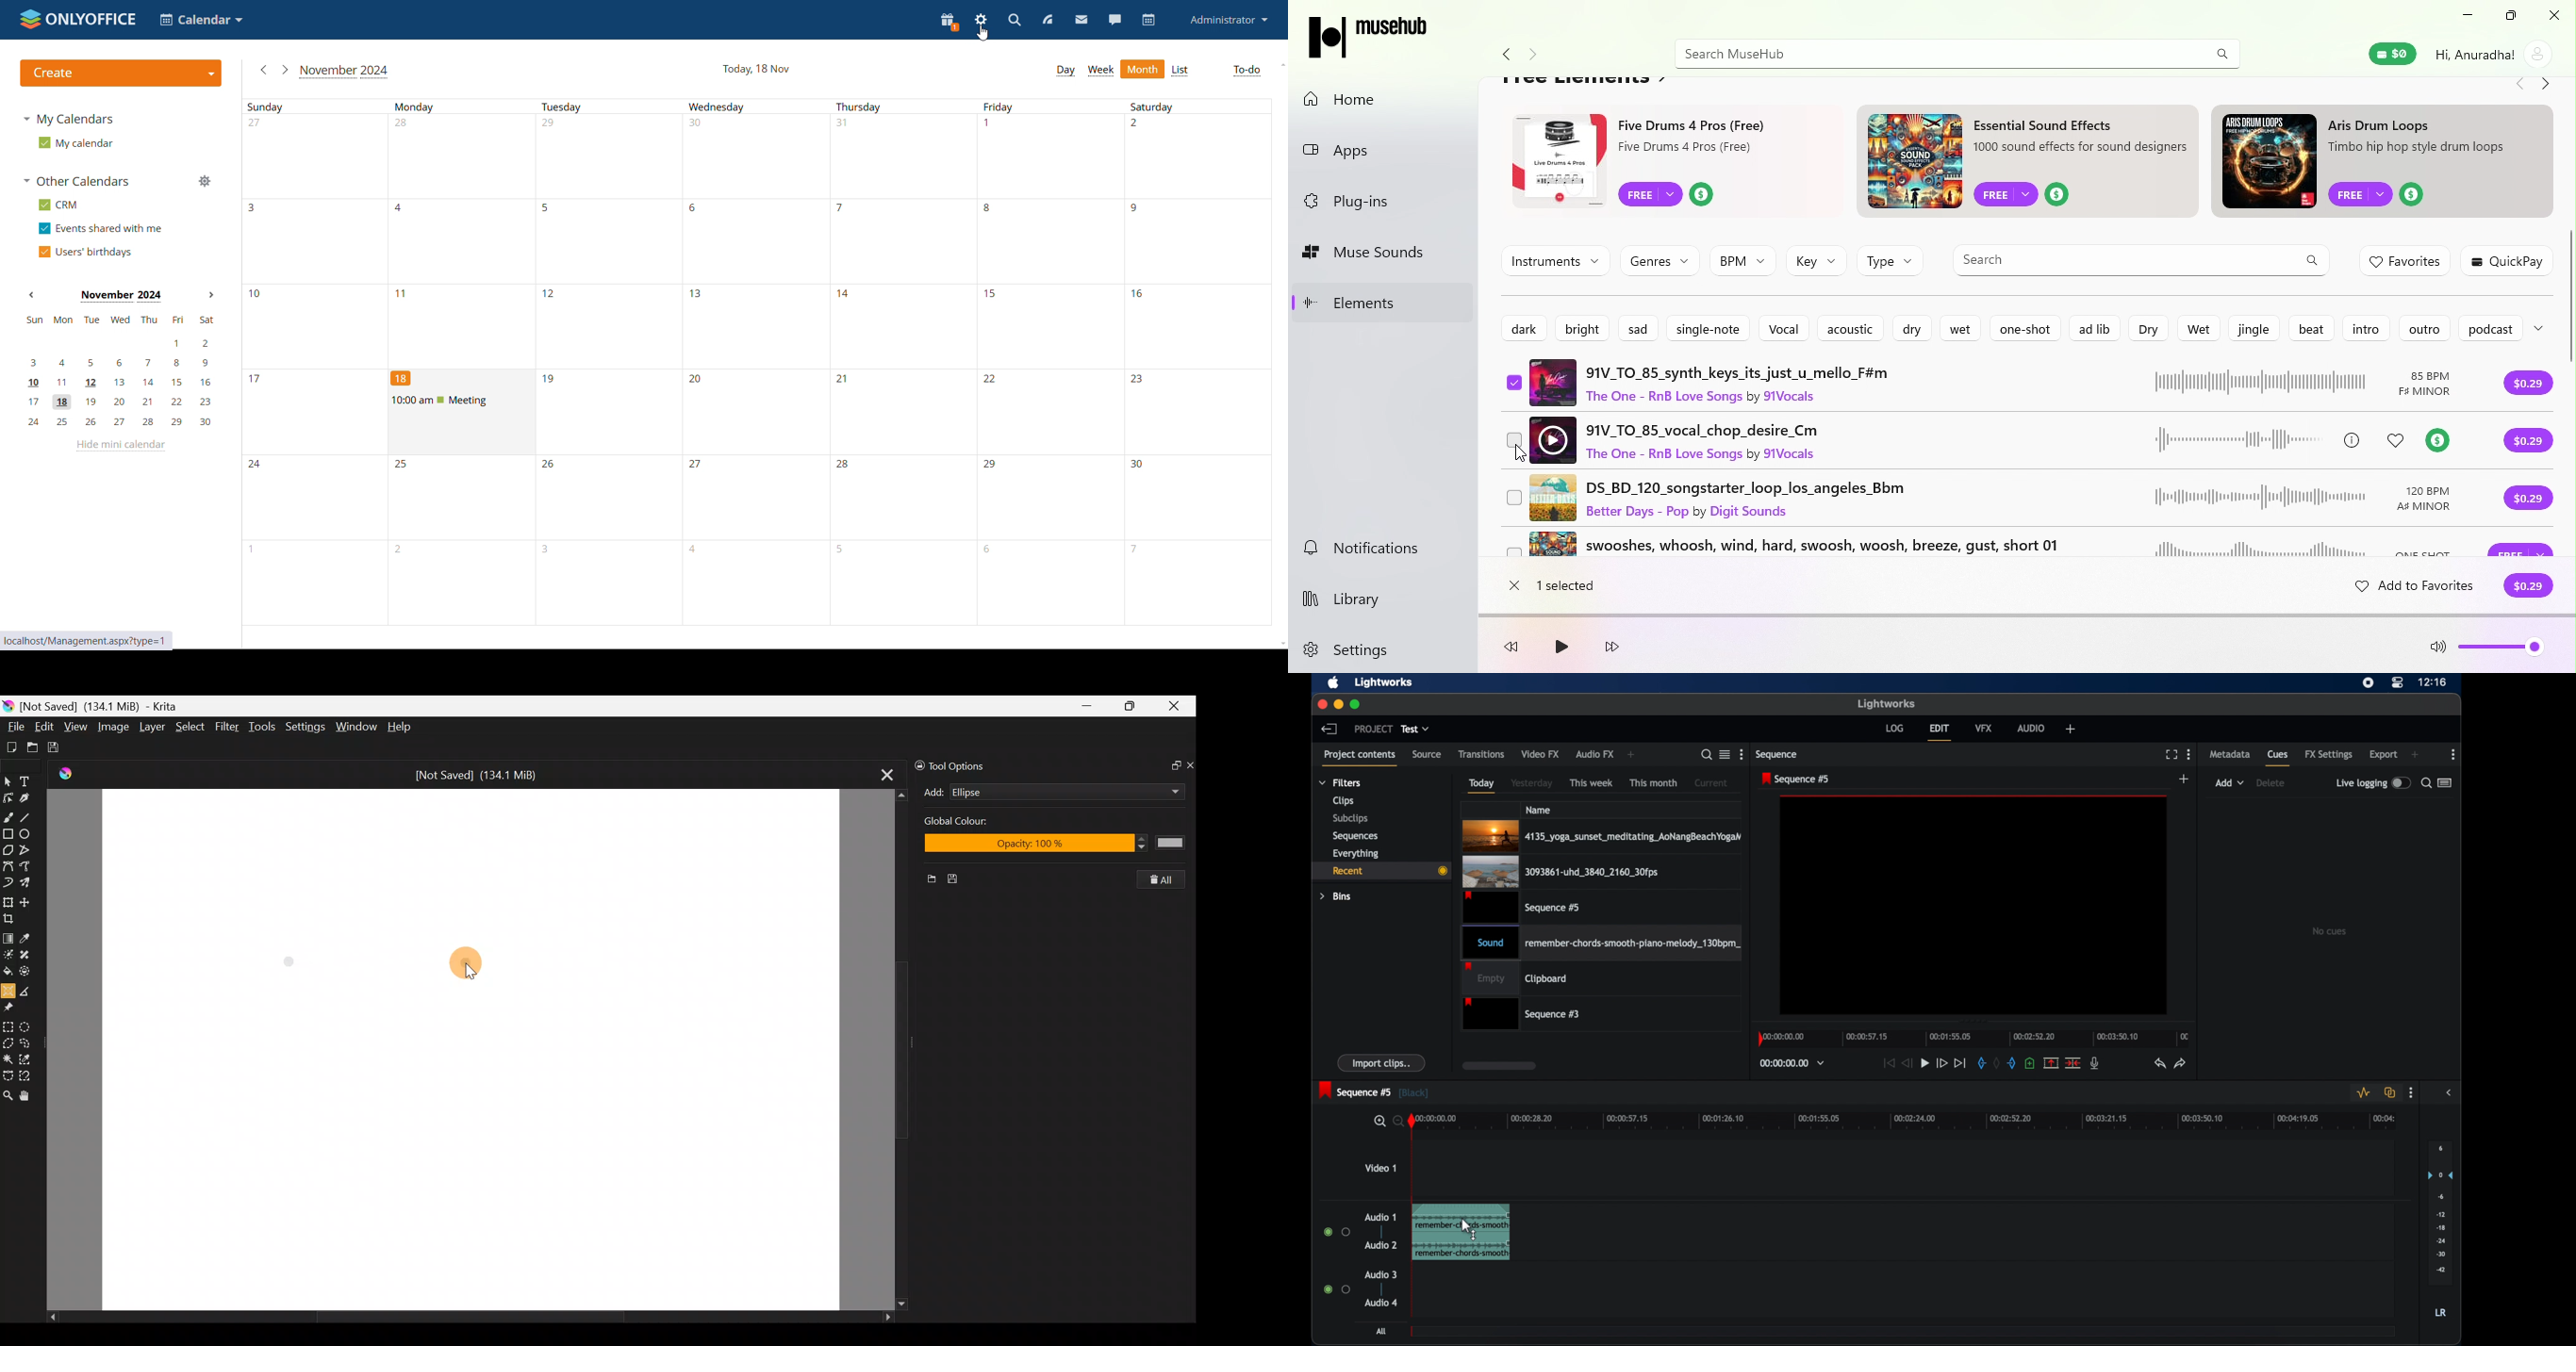 This screenshot has width=2576, height=1372. Describe the element at coordinates (1596, 943) in the screenshot. I see `Sound remember-chords-smooth-piano-melody_130bpm_` at that location.